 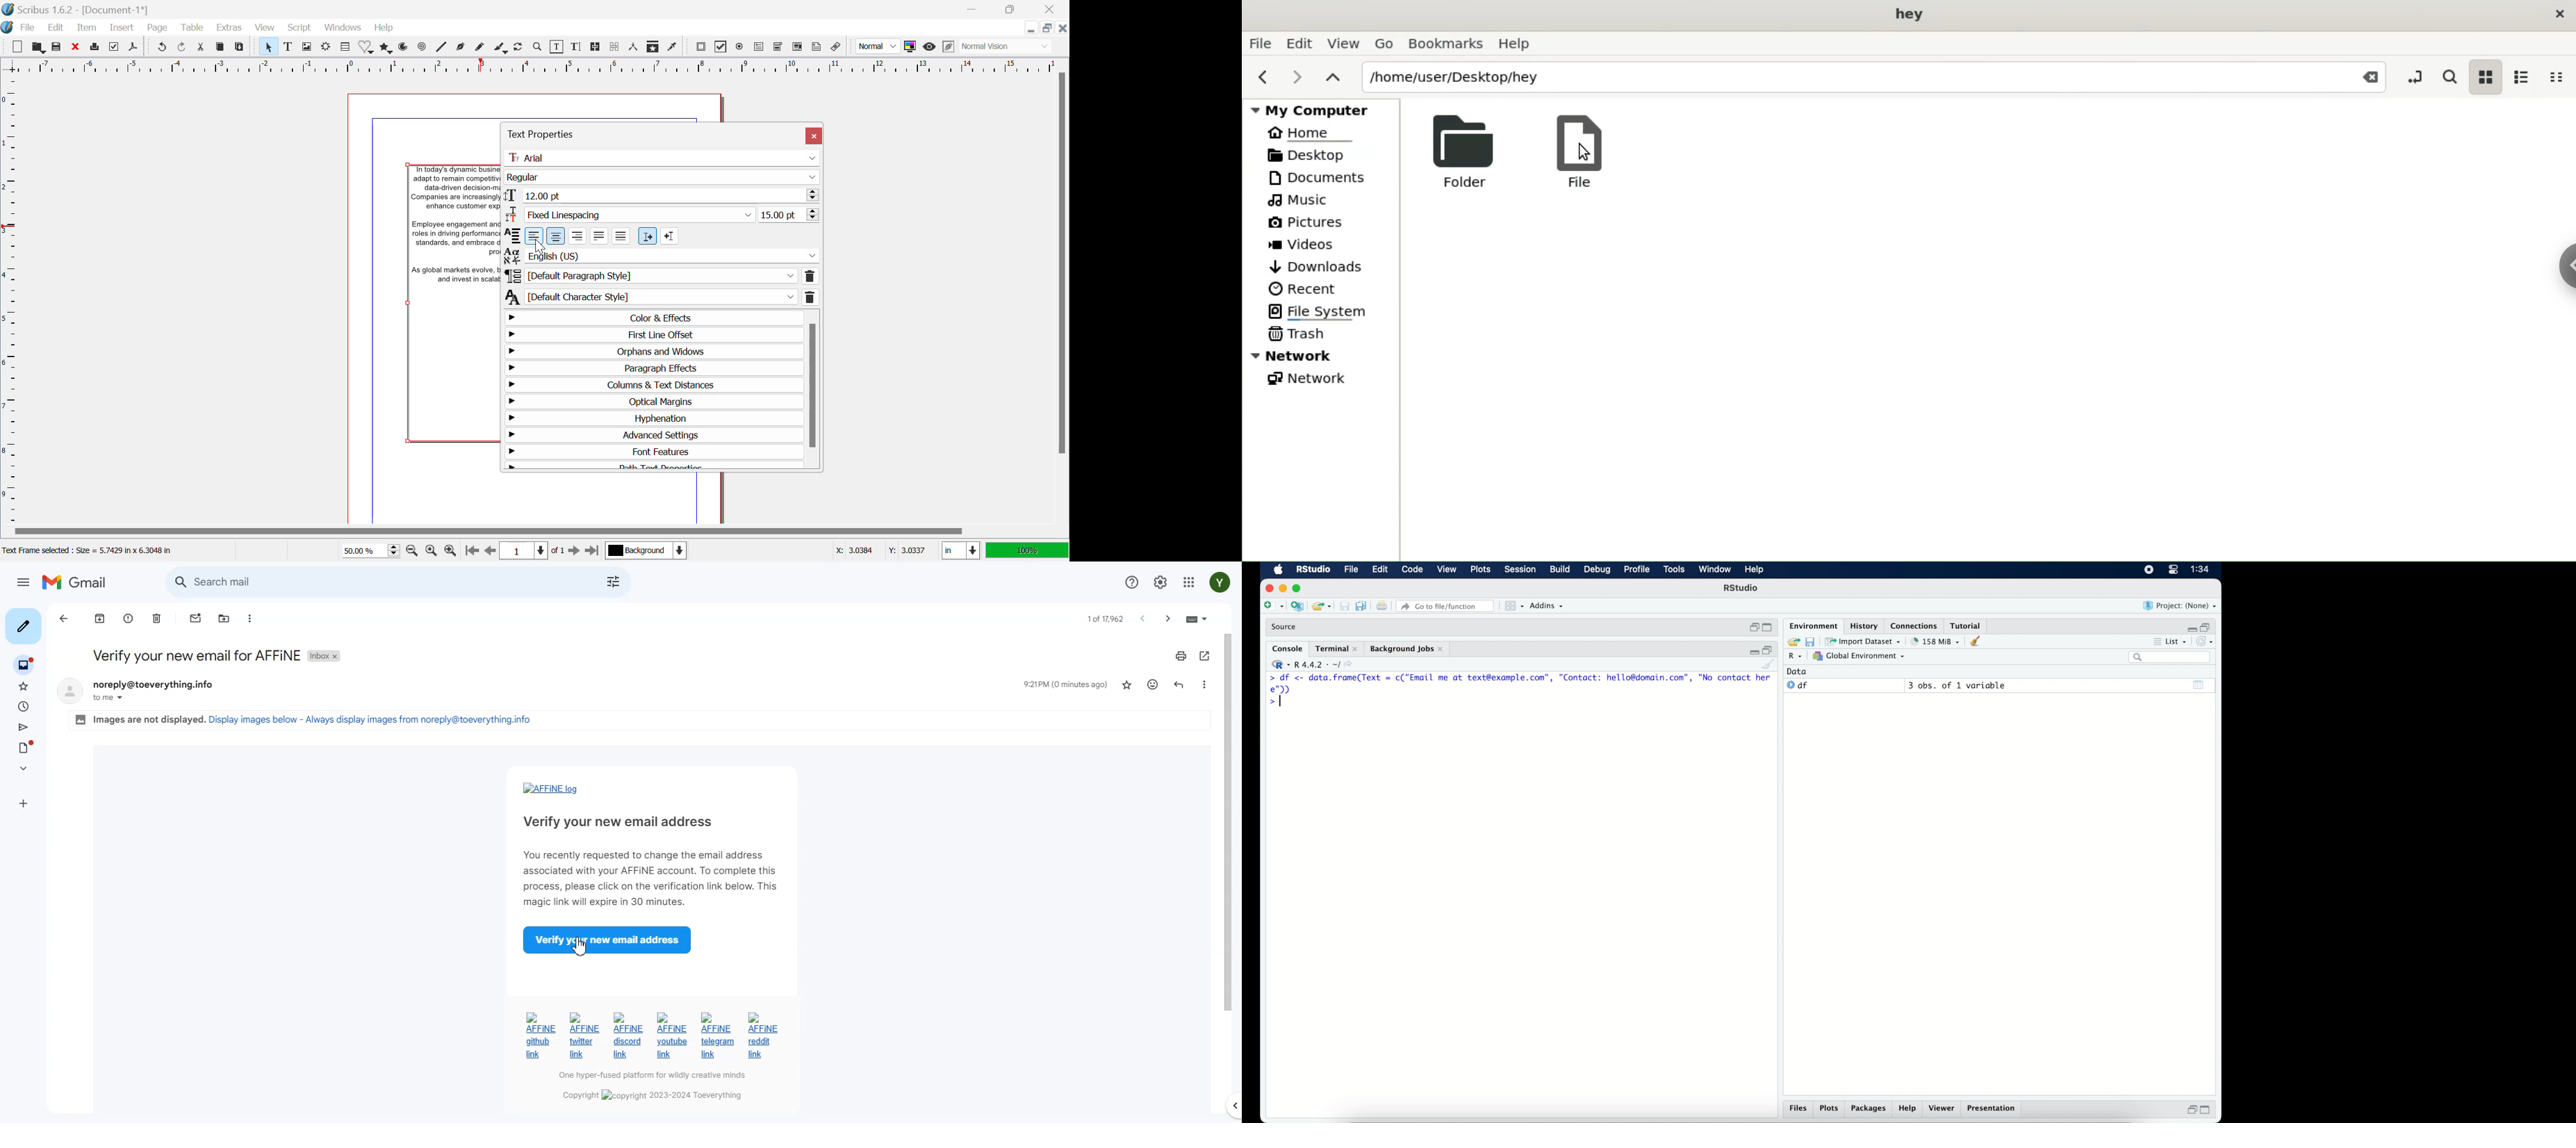 I want to click on Open to, so click(x=39, y=46).